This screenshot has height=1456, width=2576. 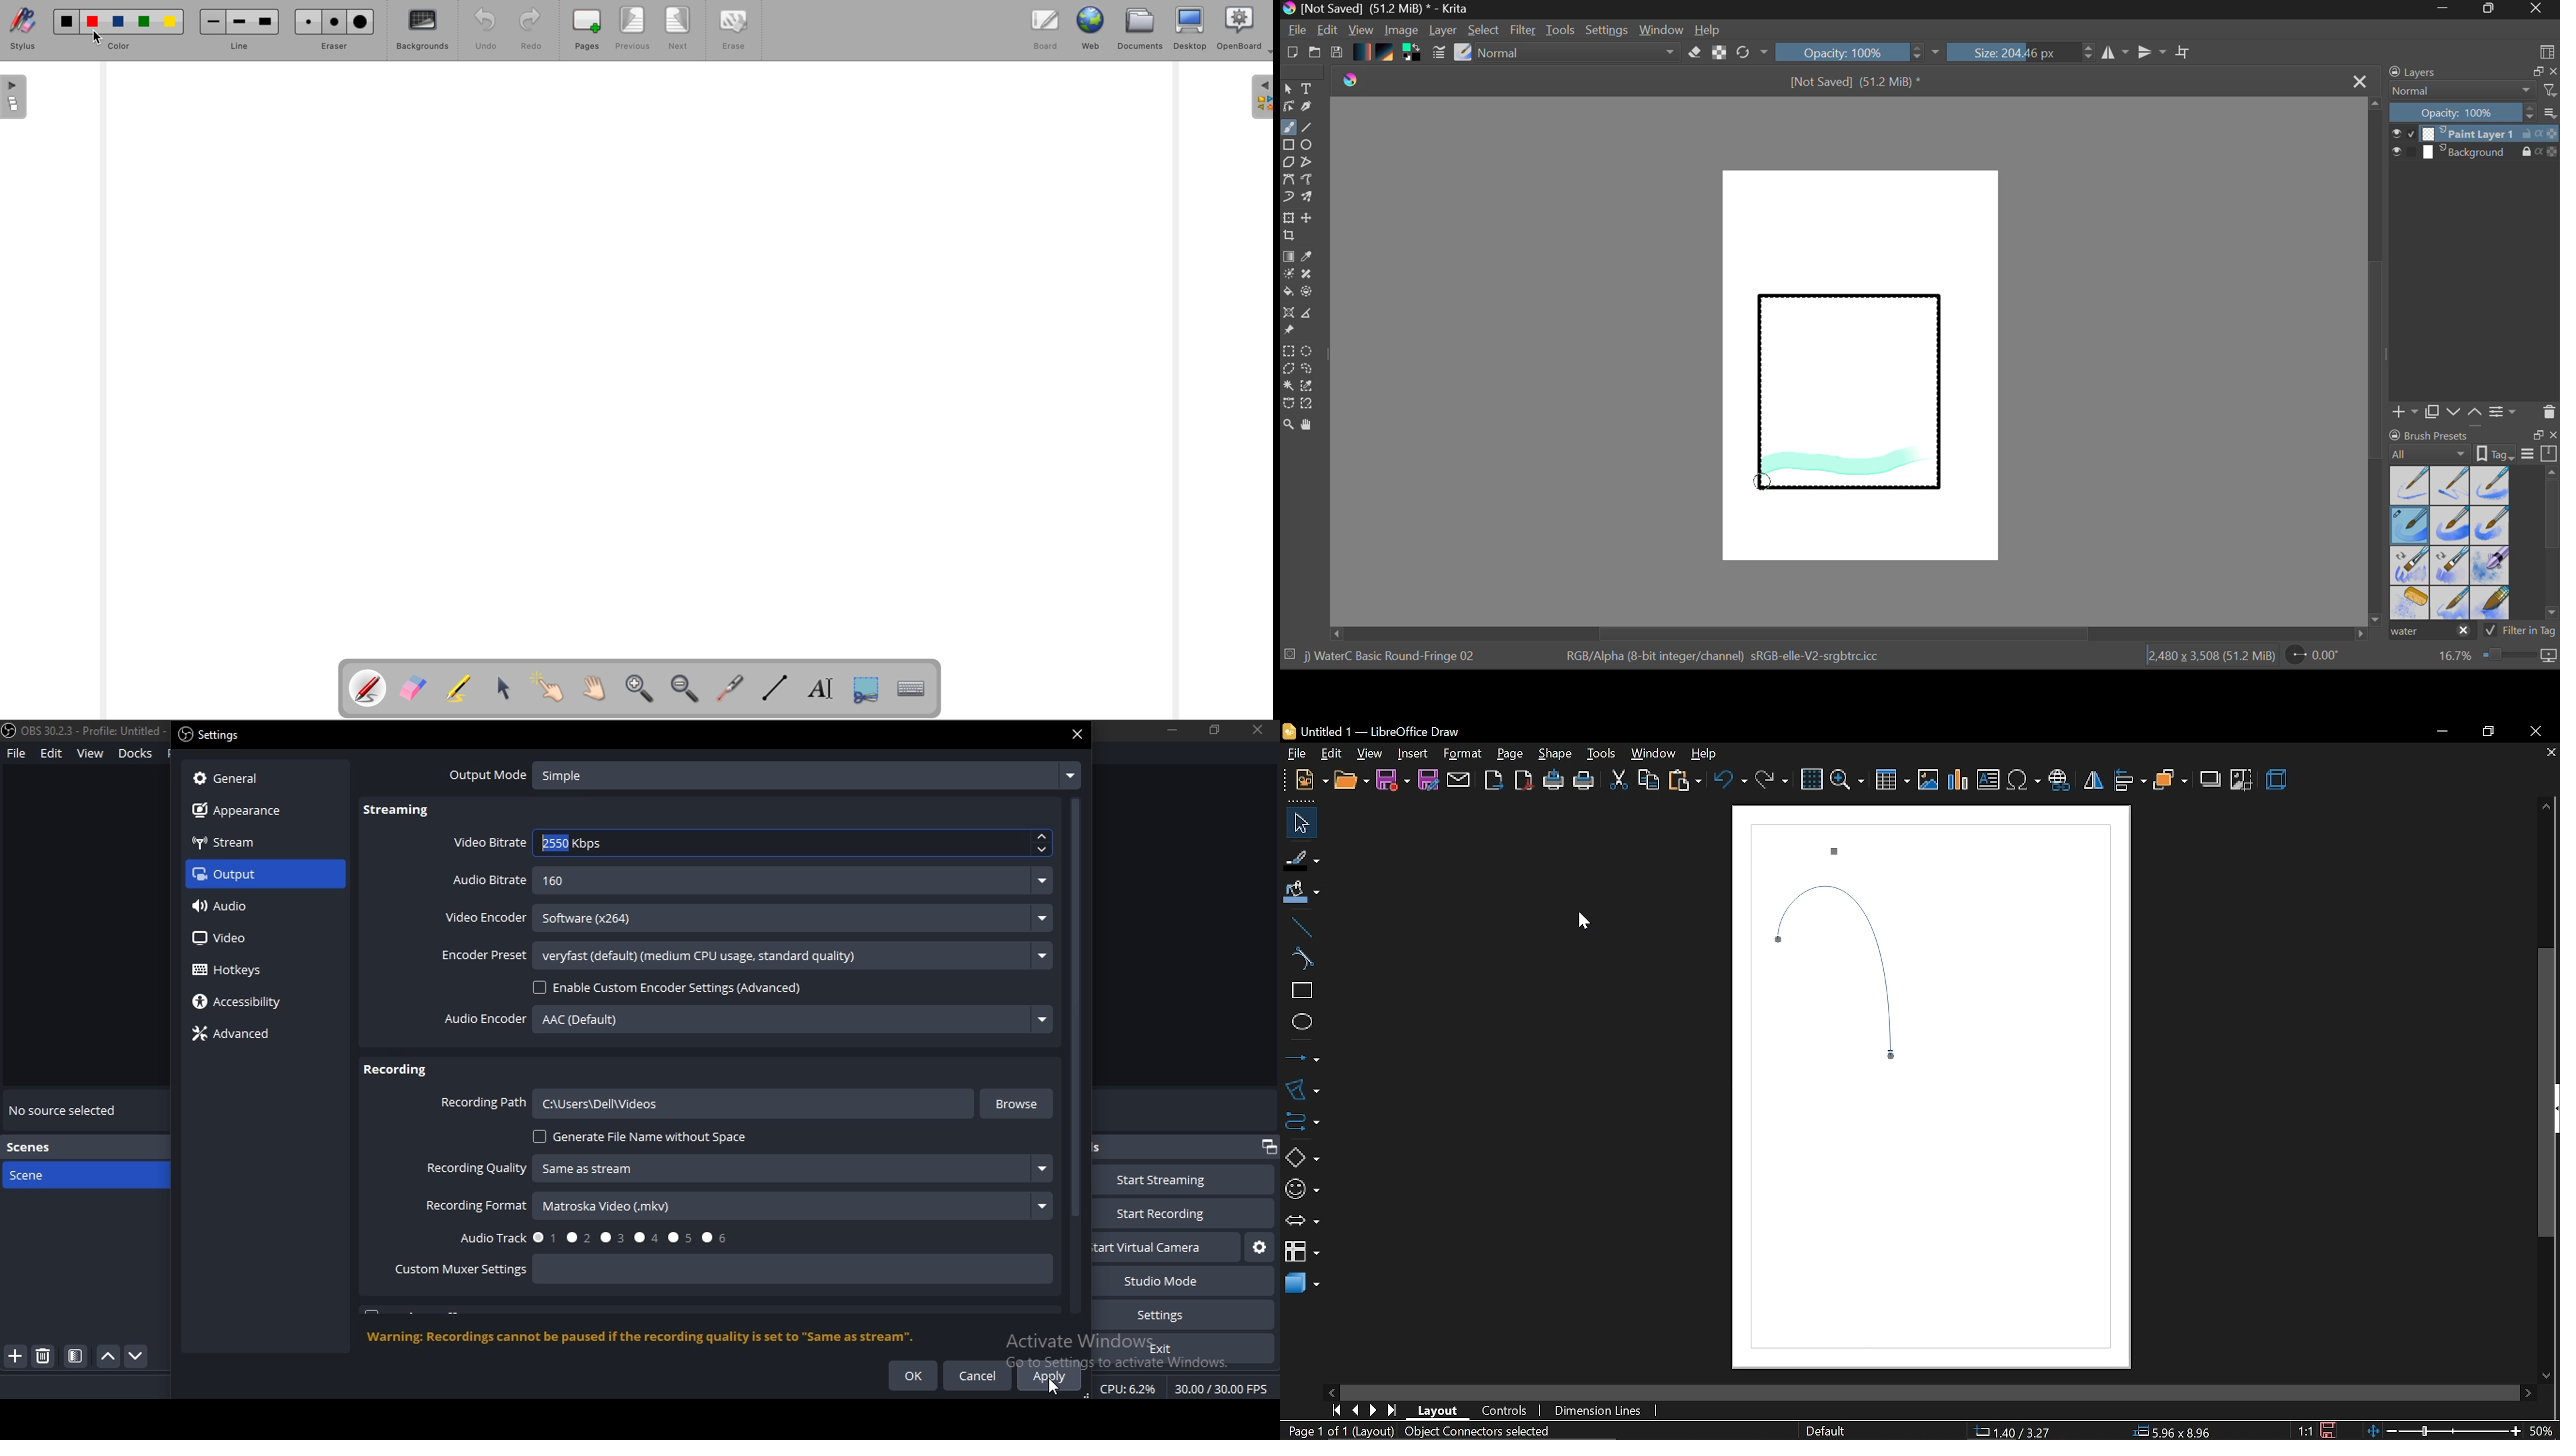 I want to click on Water C - Grunge, so click(x=2491, y=526).